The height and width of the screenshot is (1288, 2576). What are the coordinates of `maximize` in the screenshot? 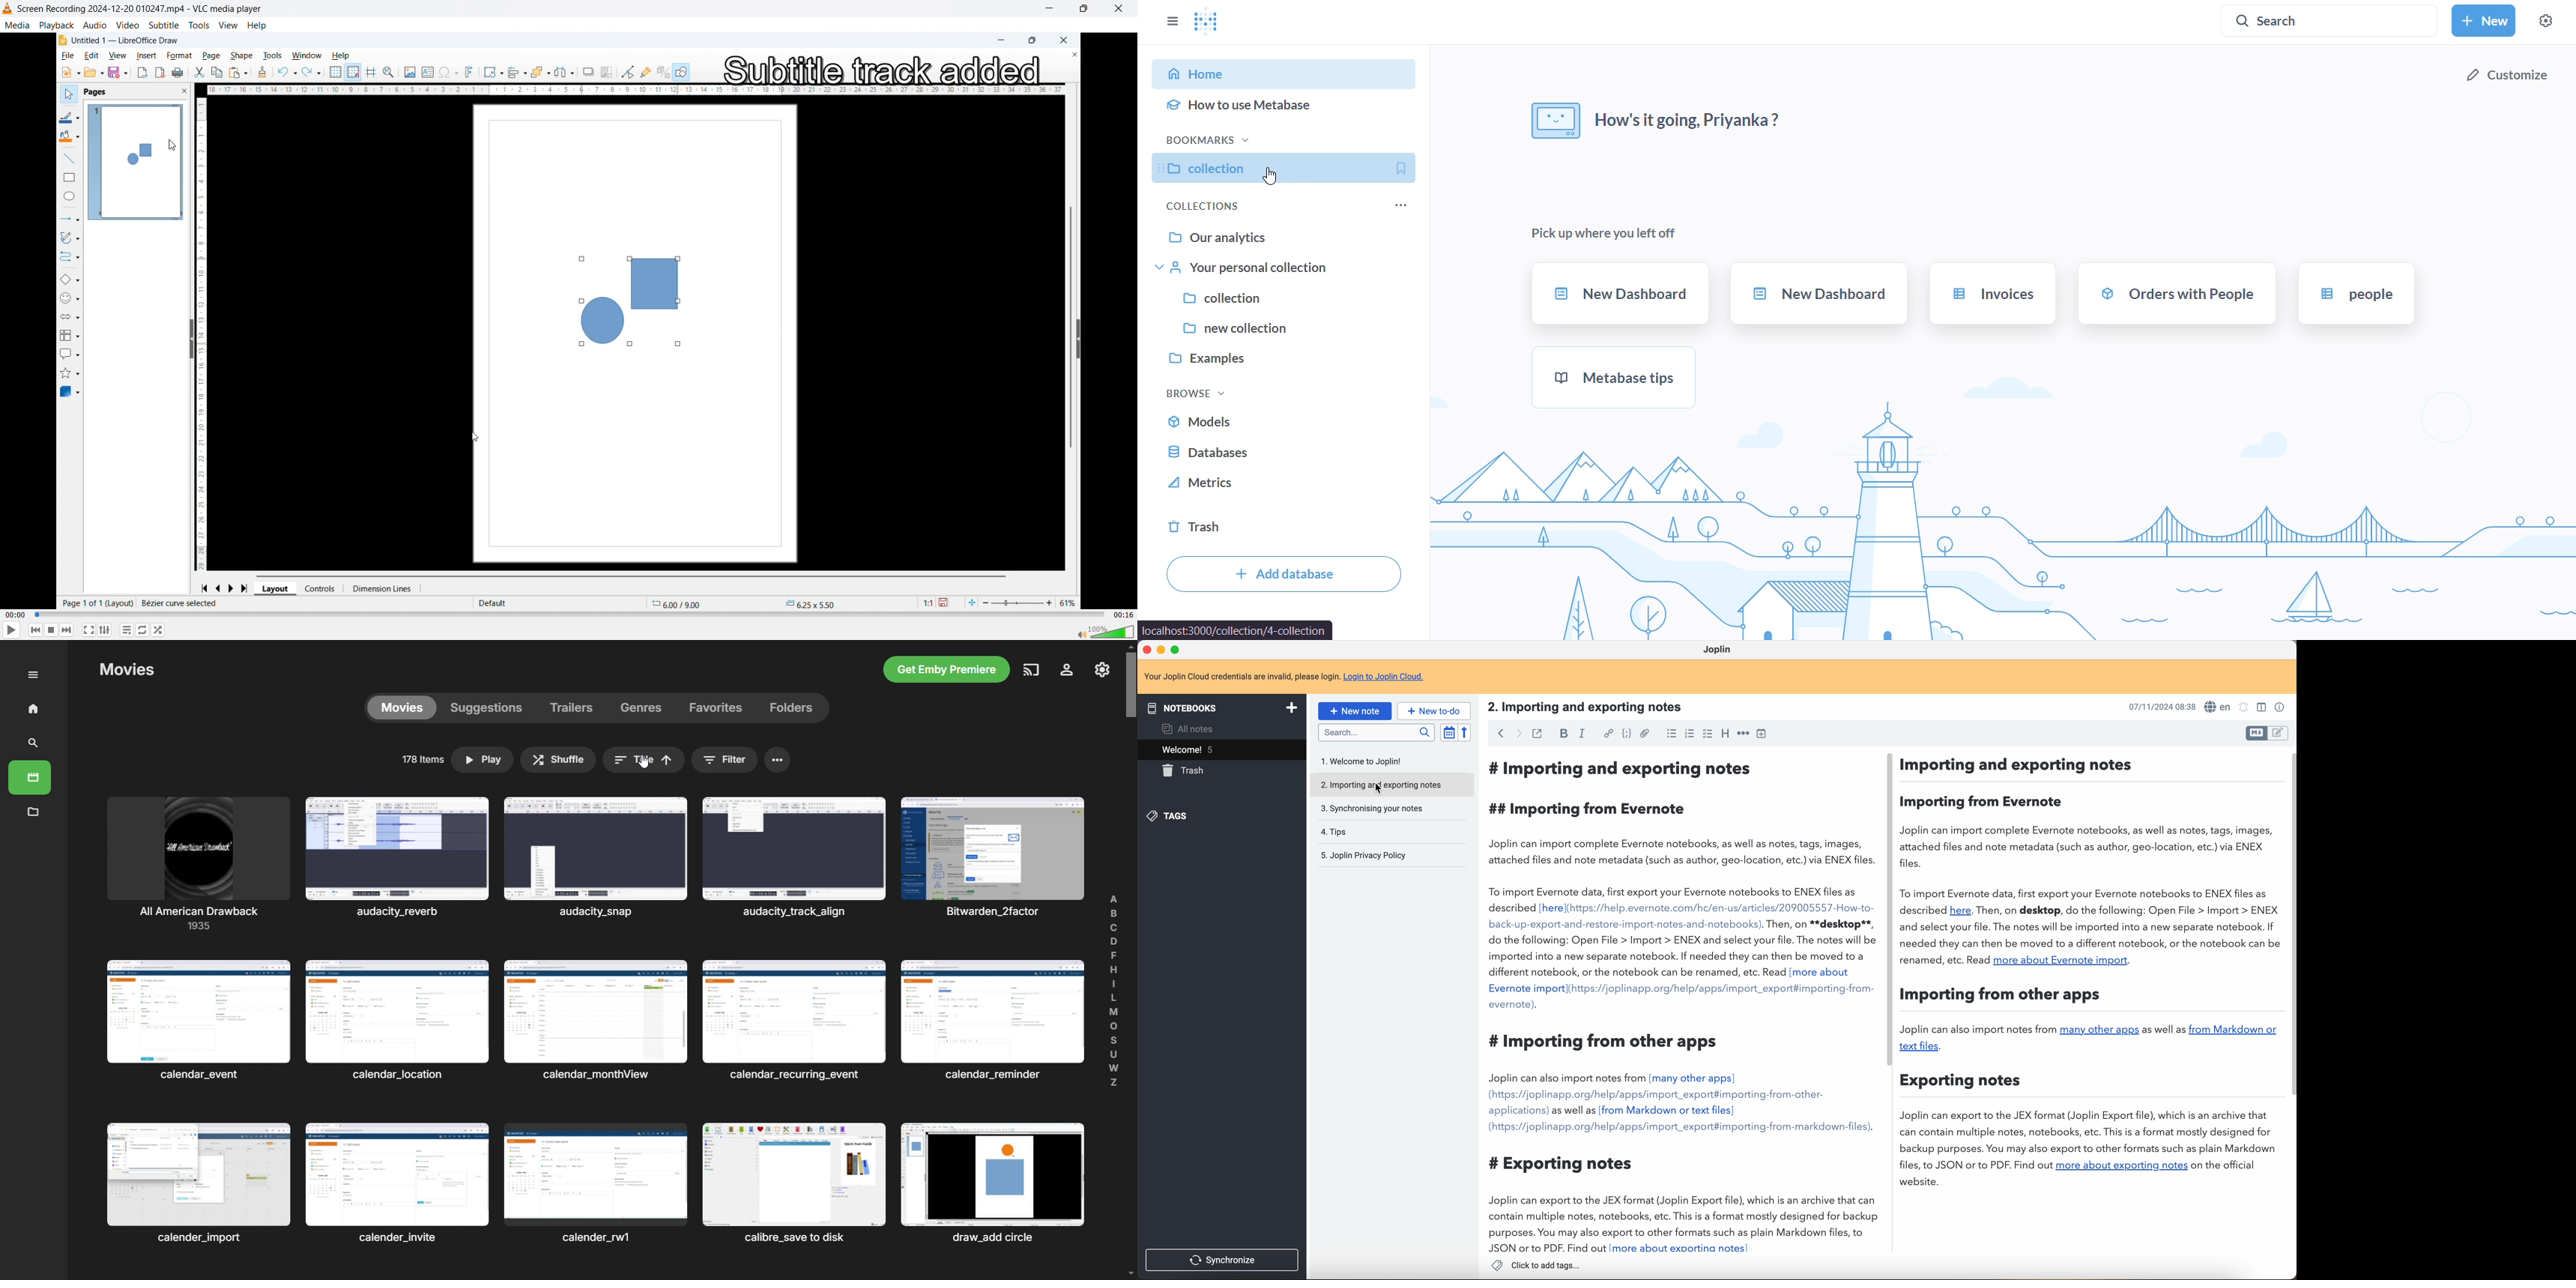 It's located at (1176, 649).